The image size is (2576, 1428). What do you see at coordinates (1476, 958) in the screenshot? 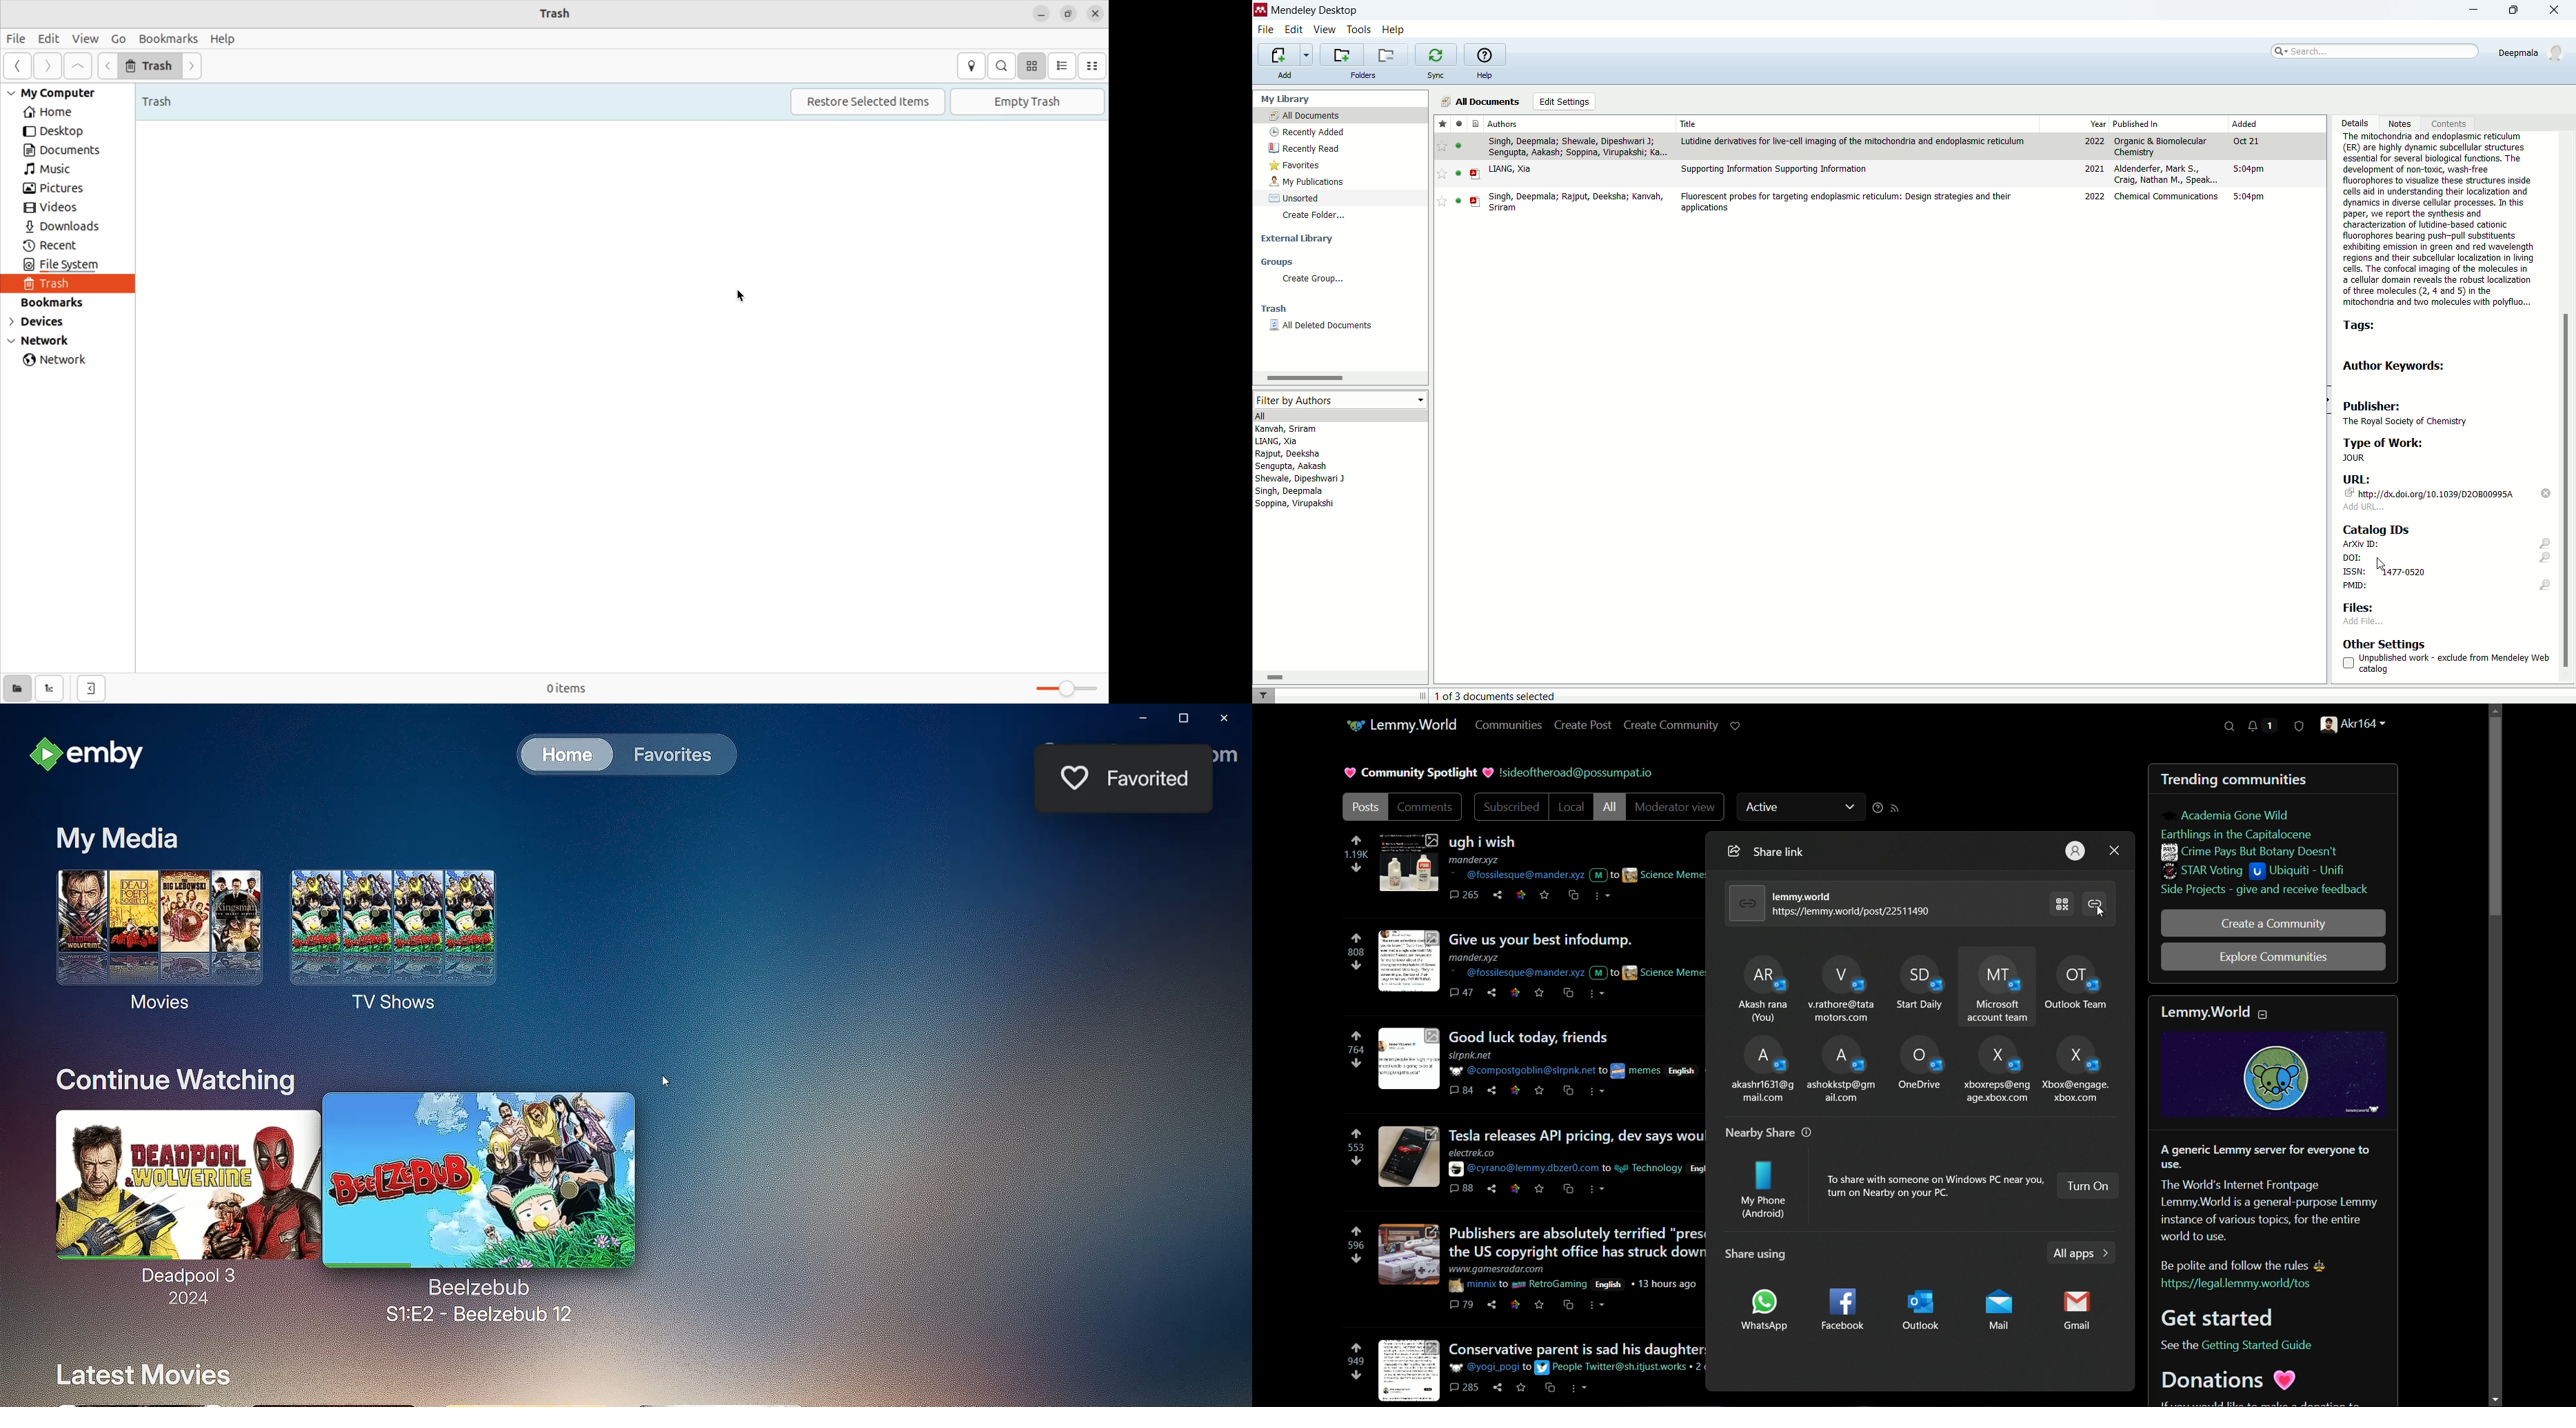
I see `mander.xyz` at bounding box center [1476, 958].